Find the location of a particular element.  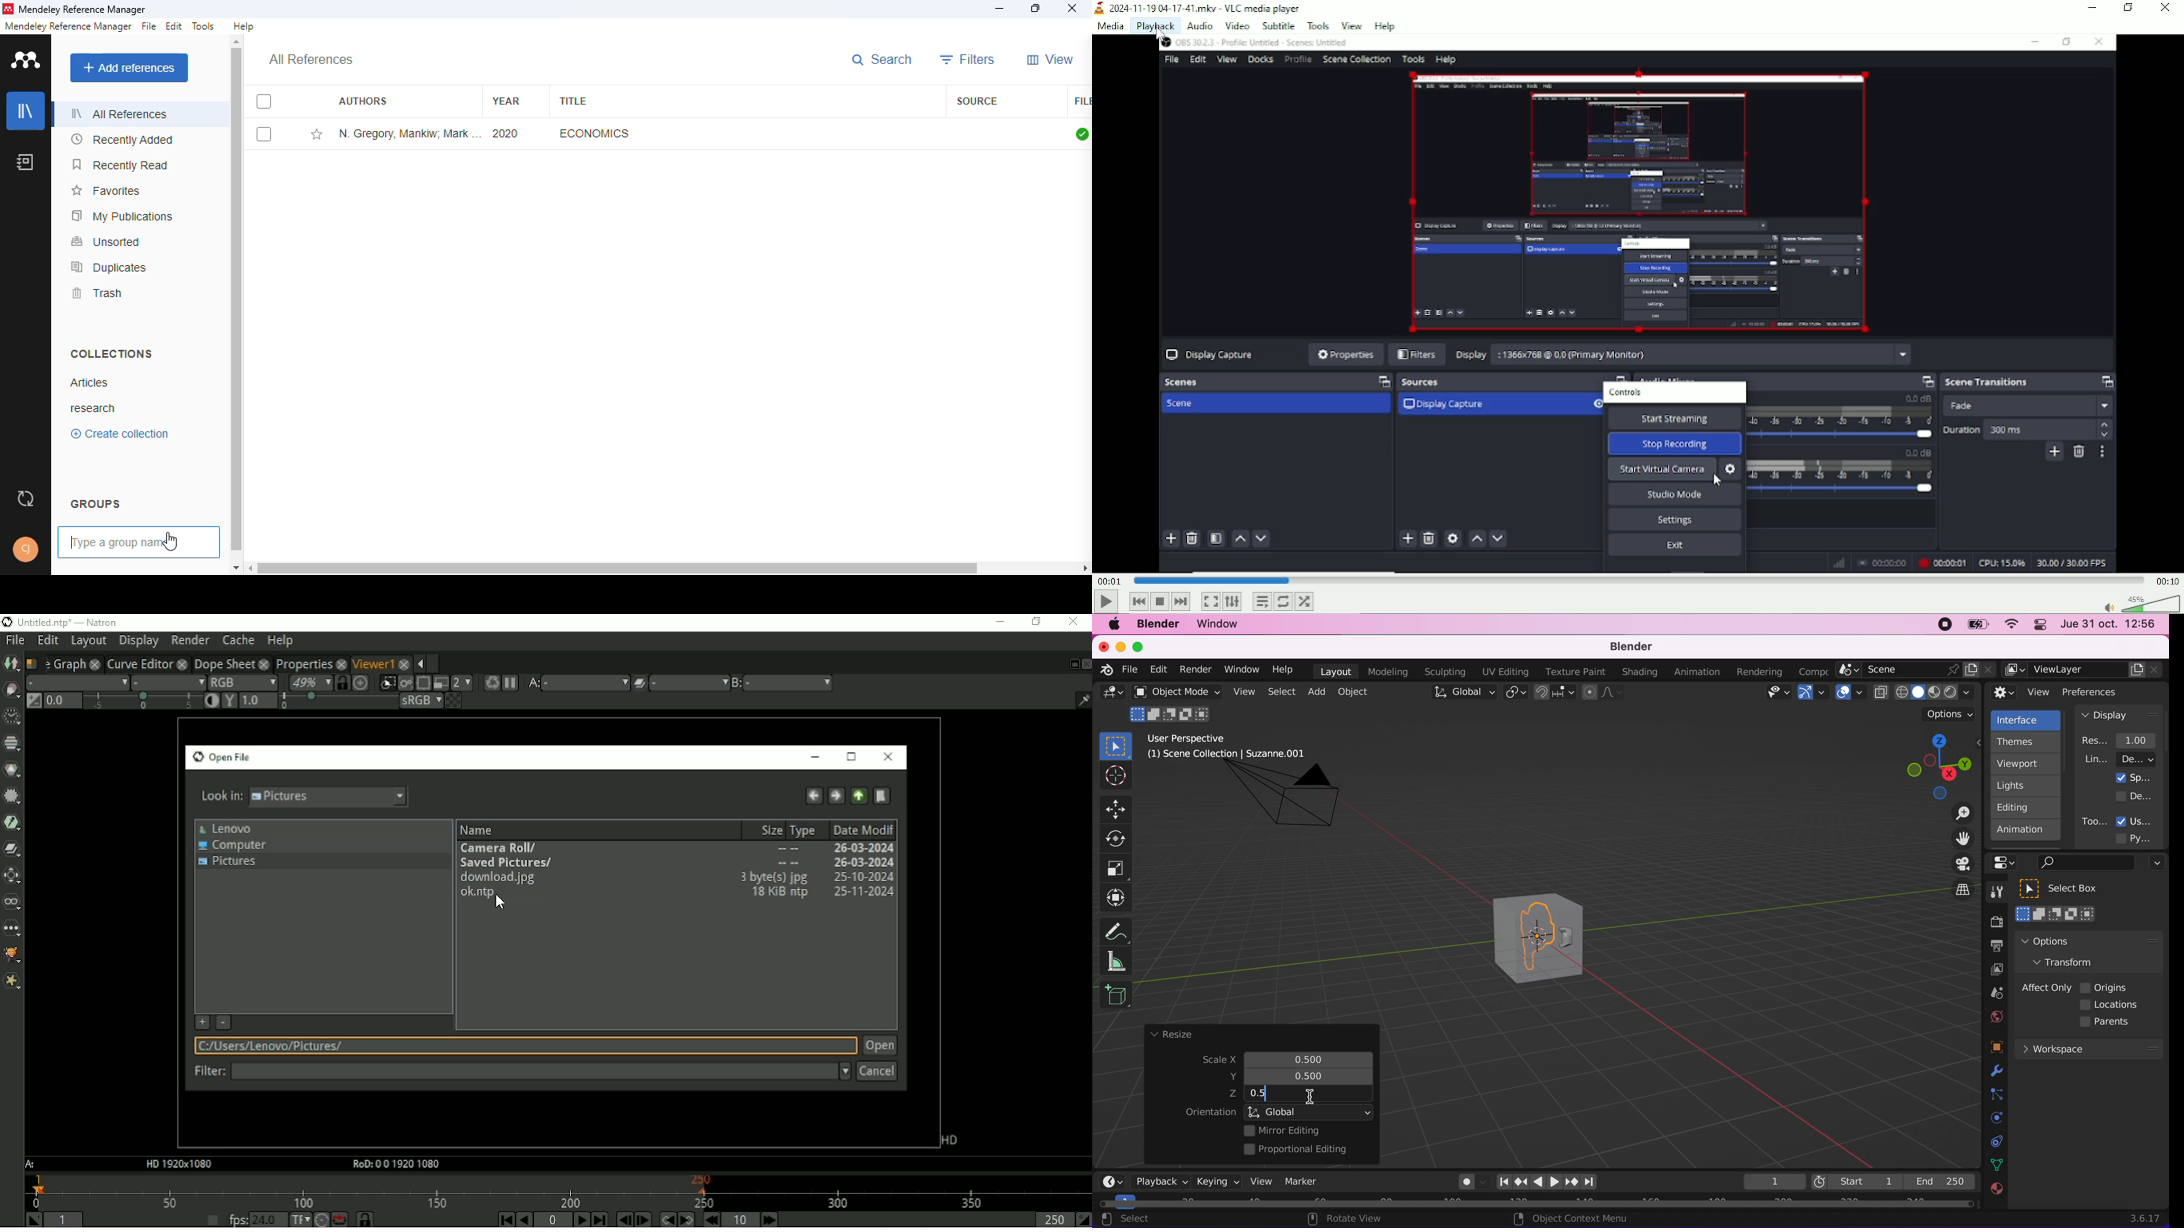

themes is located at coordinates (2024, 742).